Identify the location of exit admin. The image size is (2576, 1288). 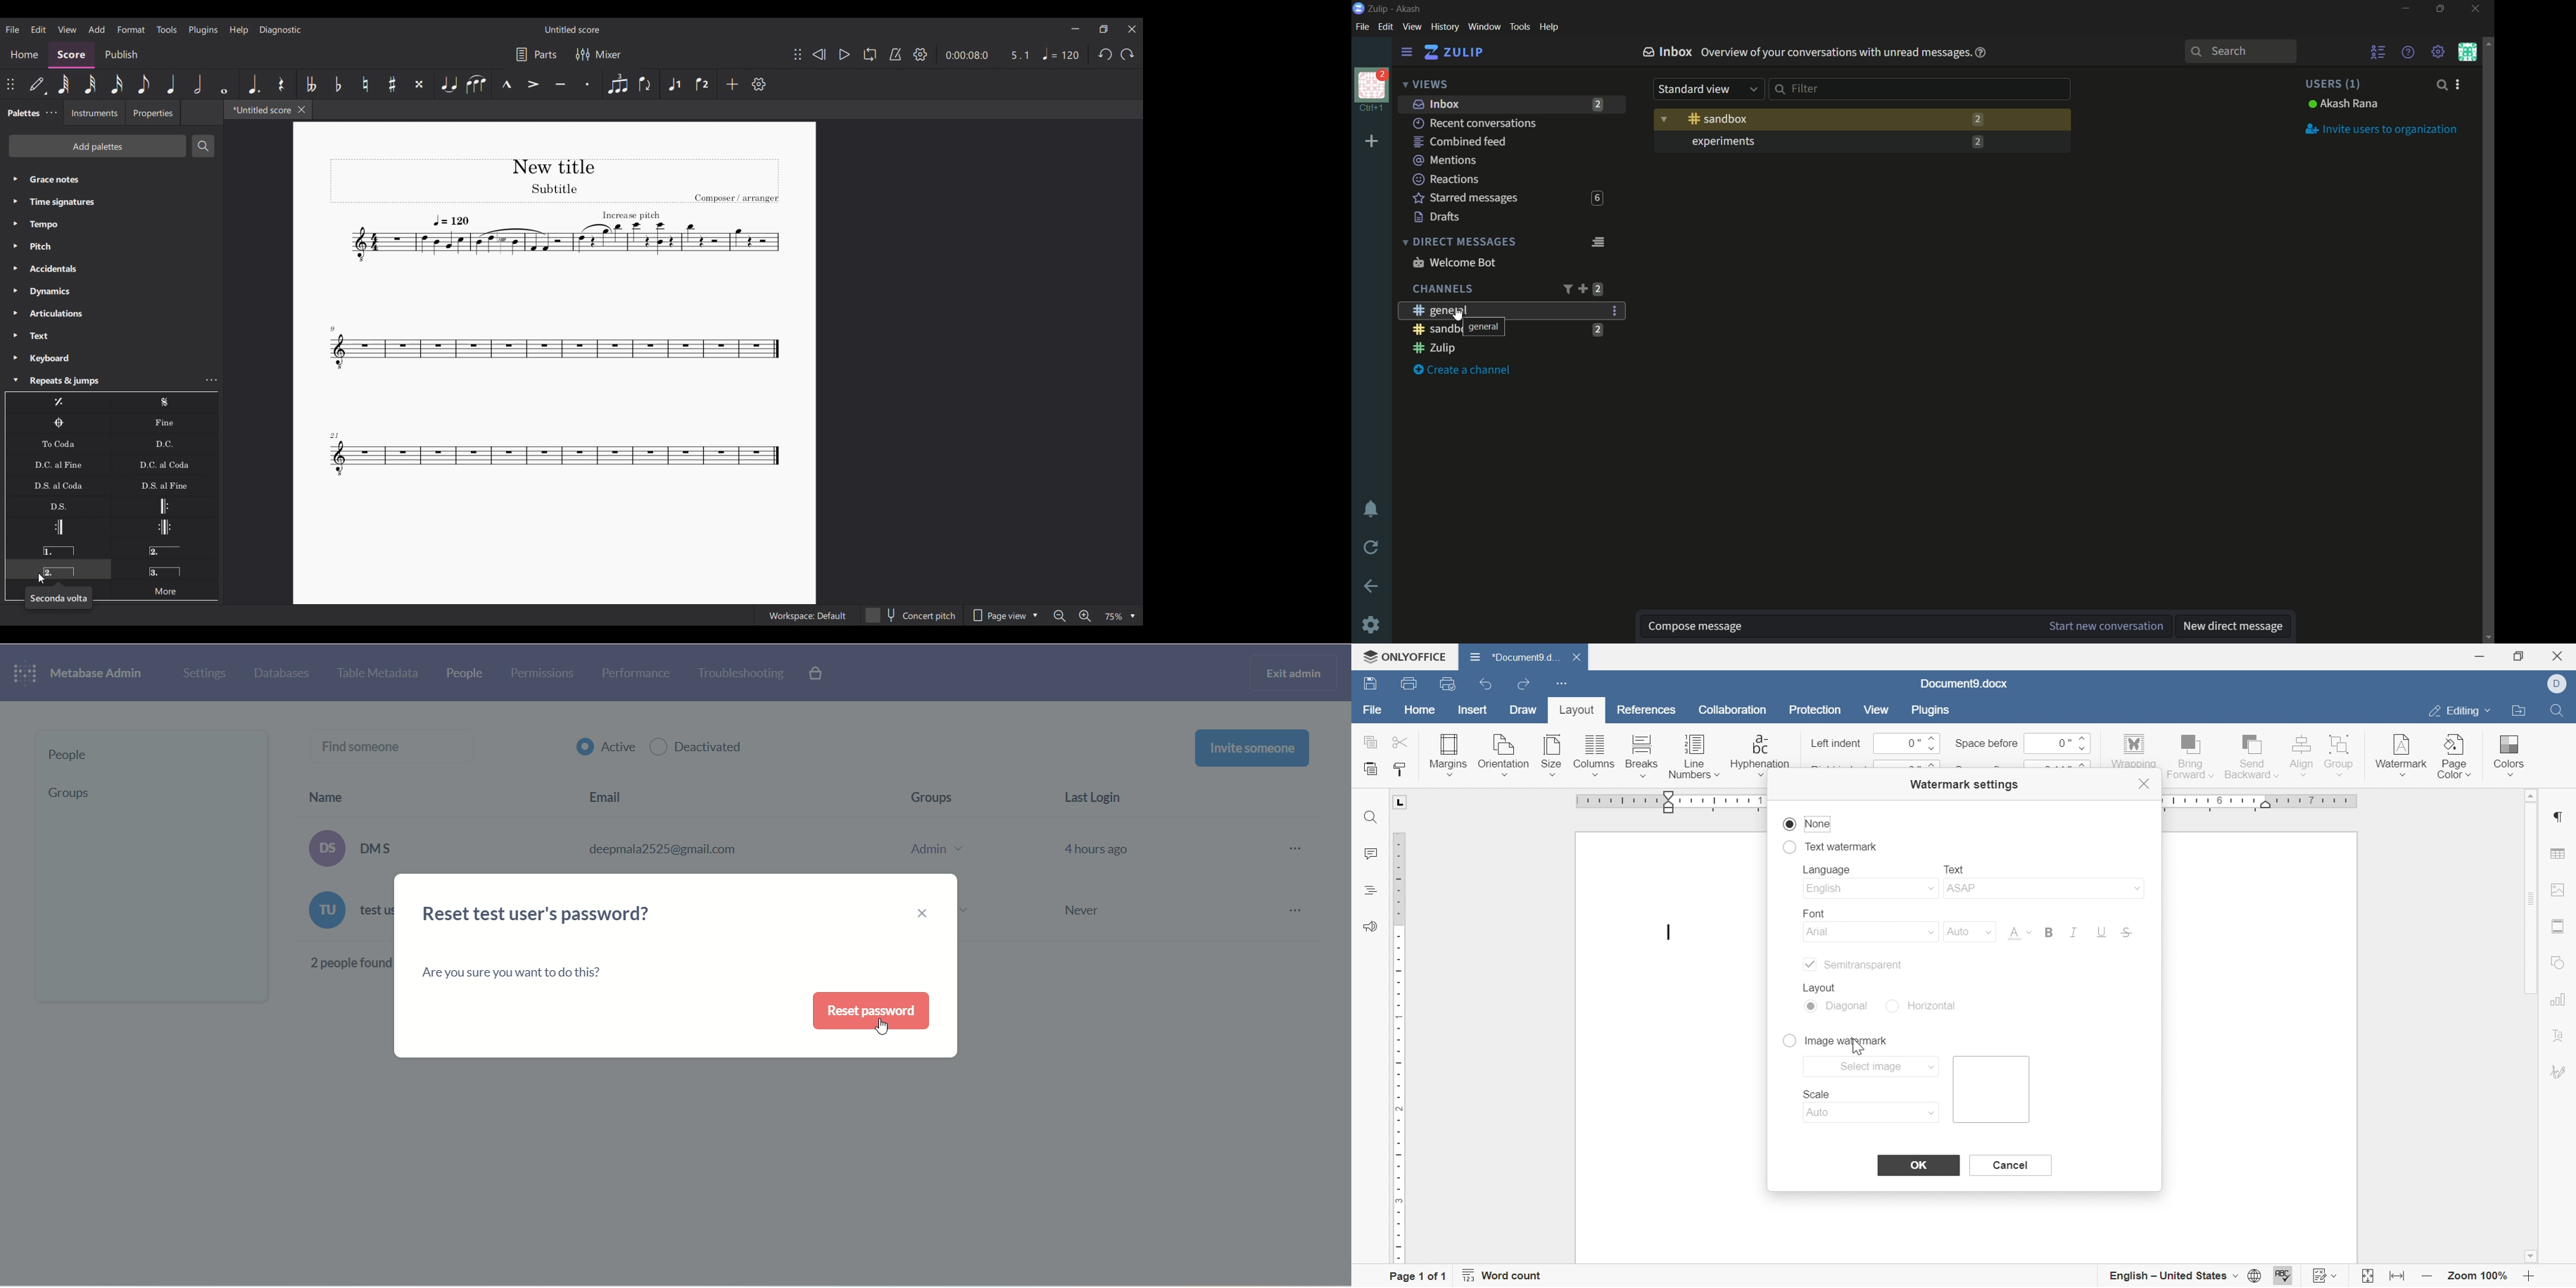
(1290, 673).